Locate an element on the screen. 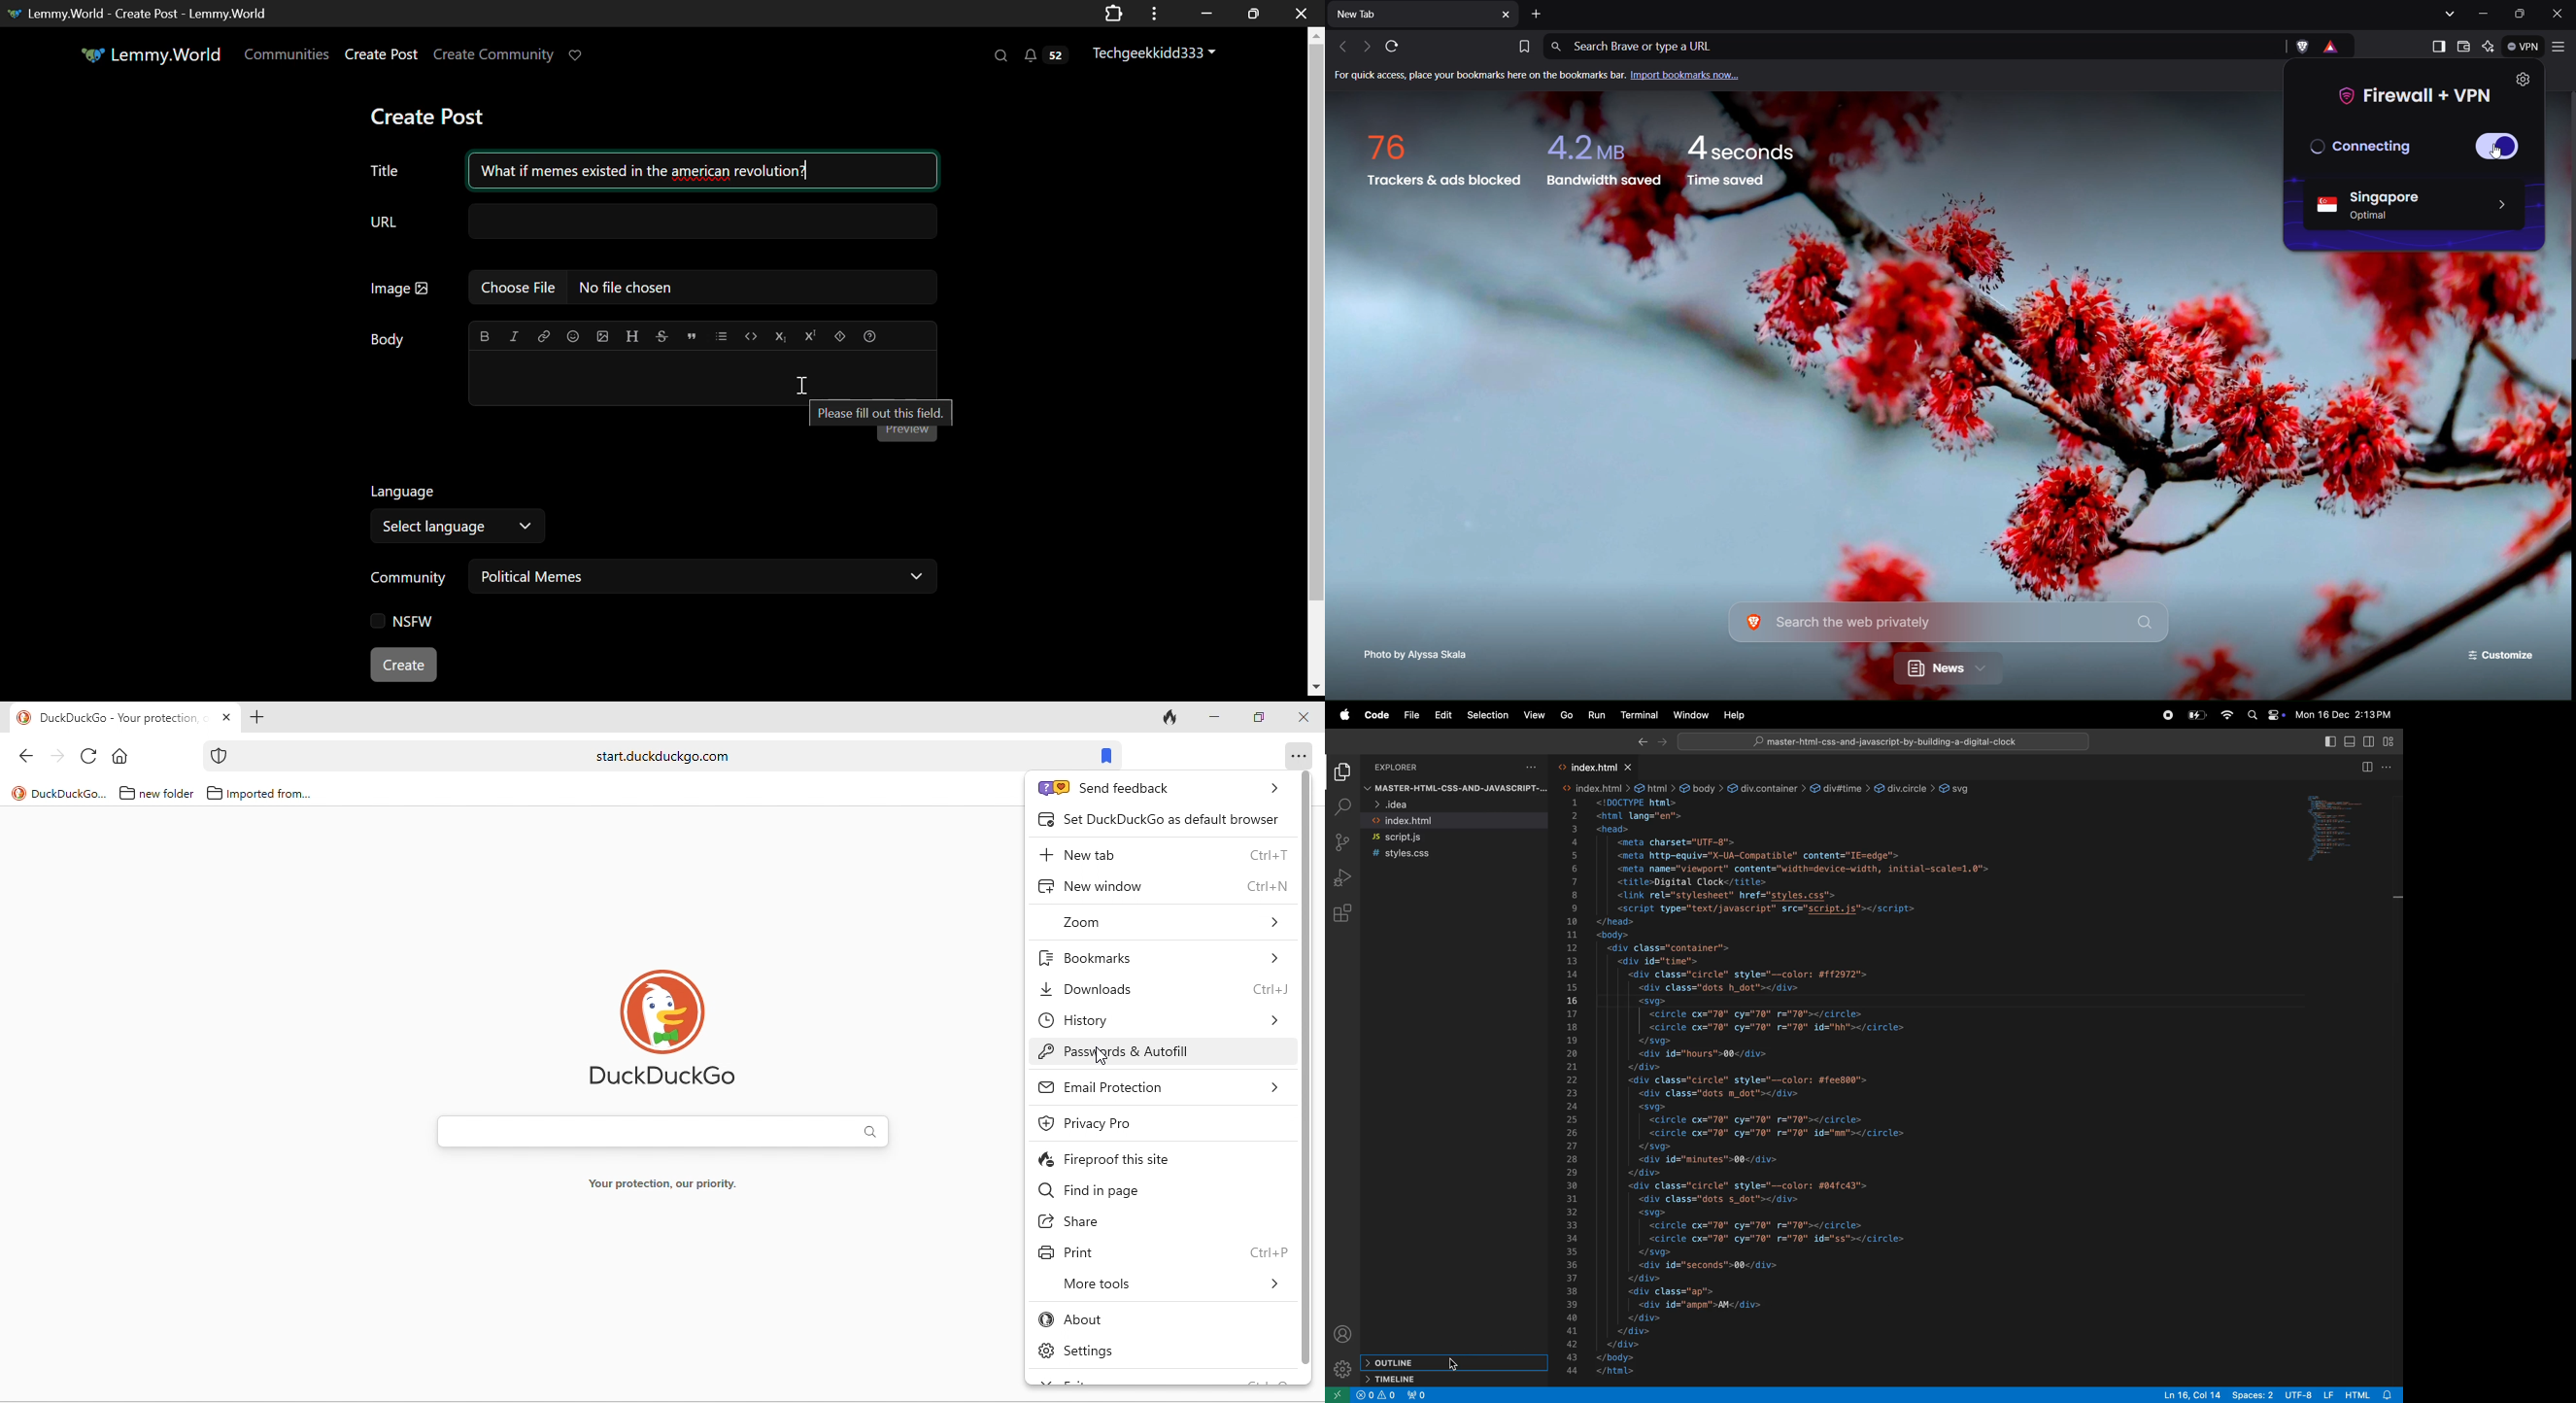 The image size is (2576, 1428). Minimize Window is located at coordinates (1251, 14).